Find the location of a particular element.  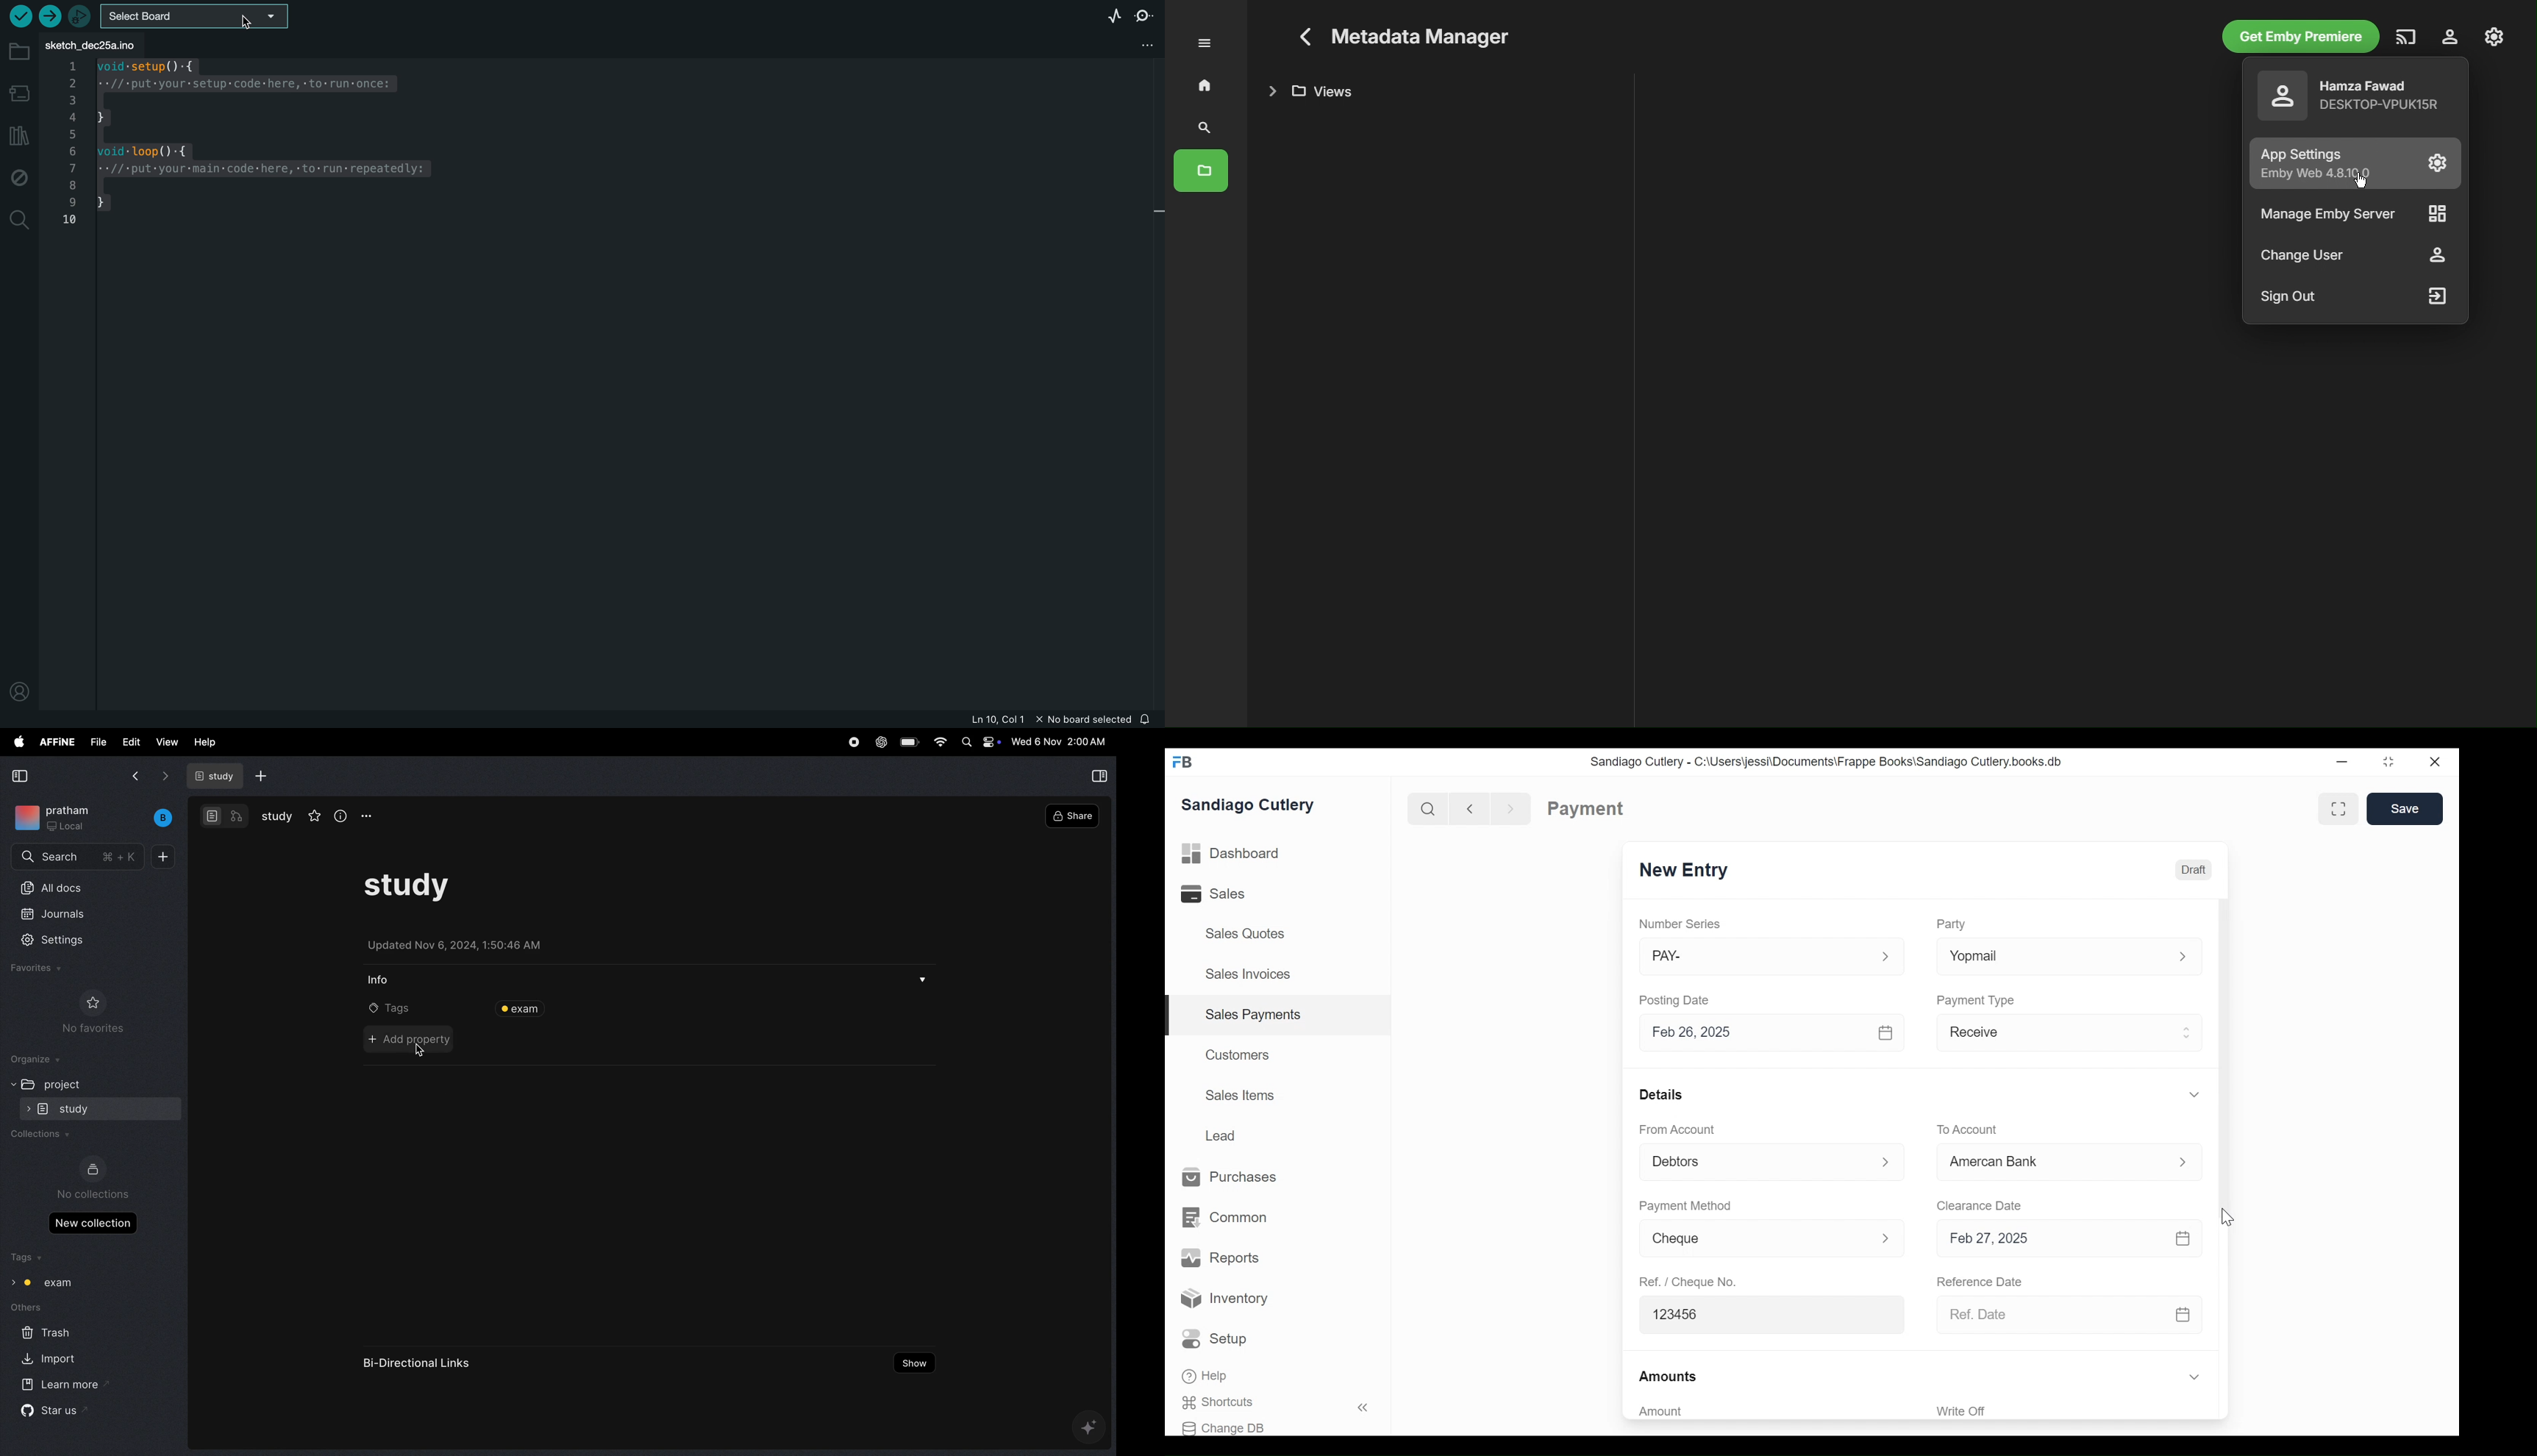

Number Series is located at coordinates (1681, 924).